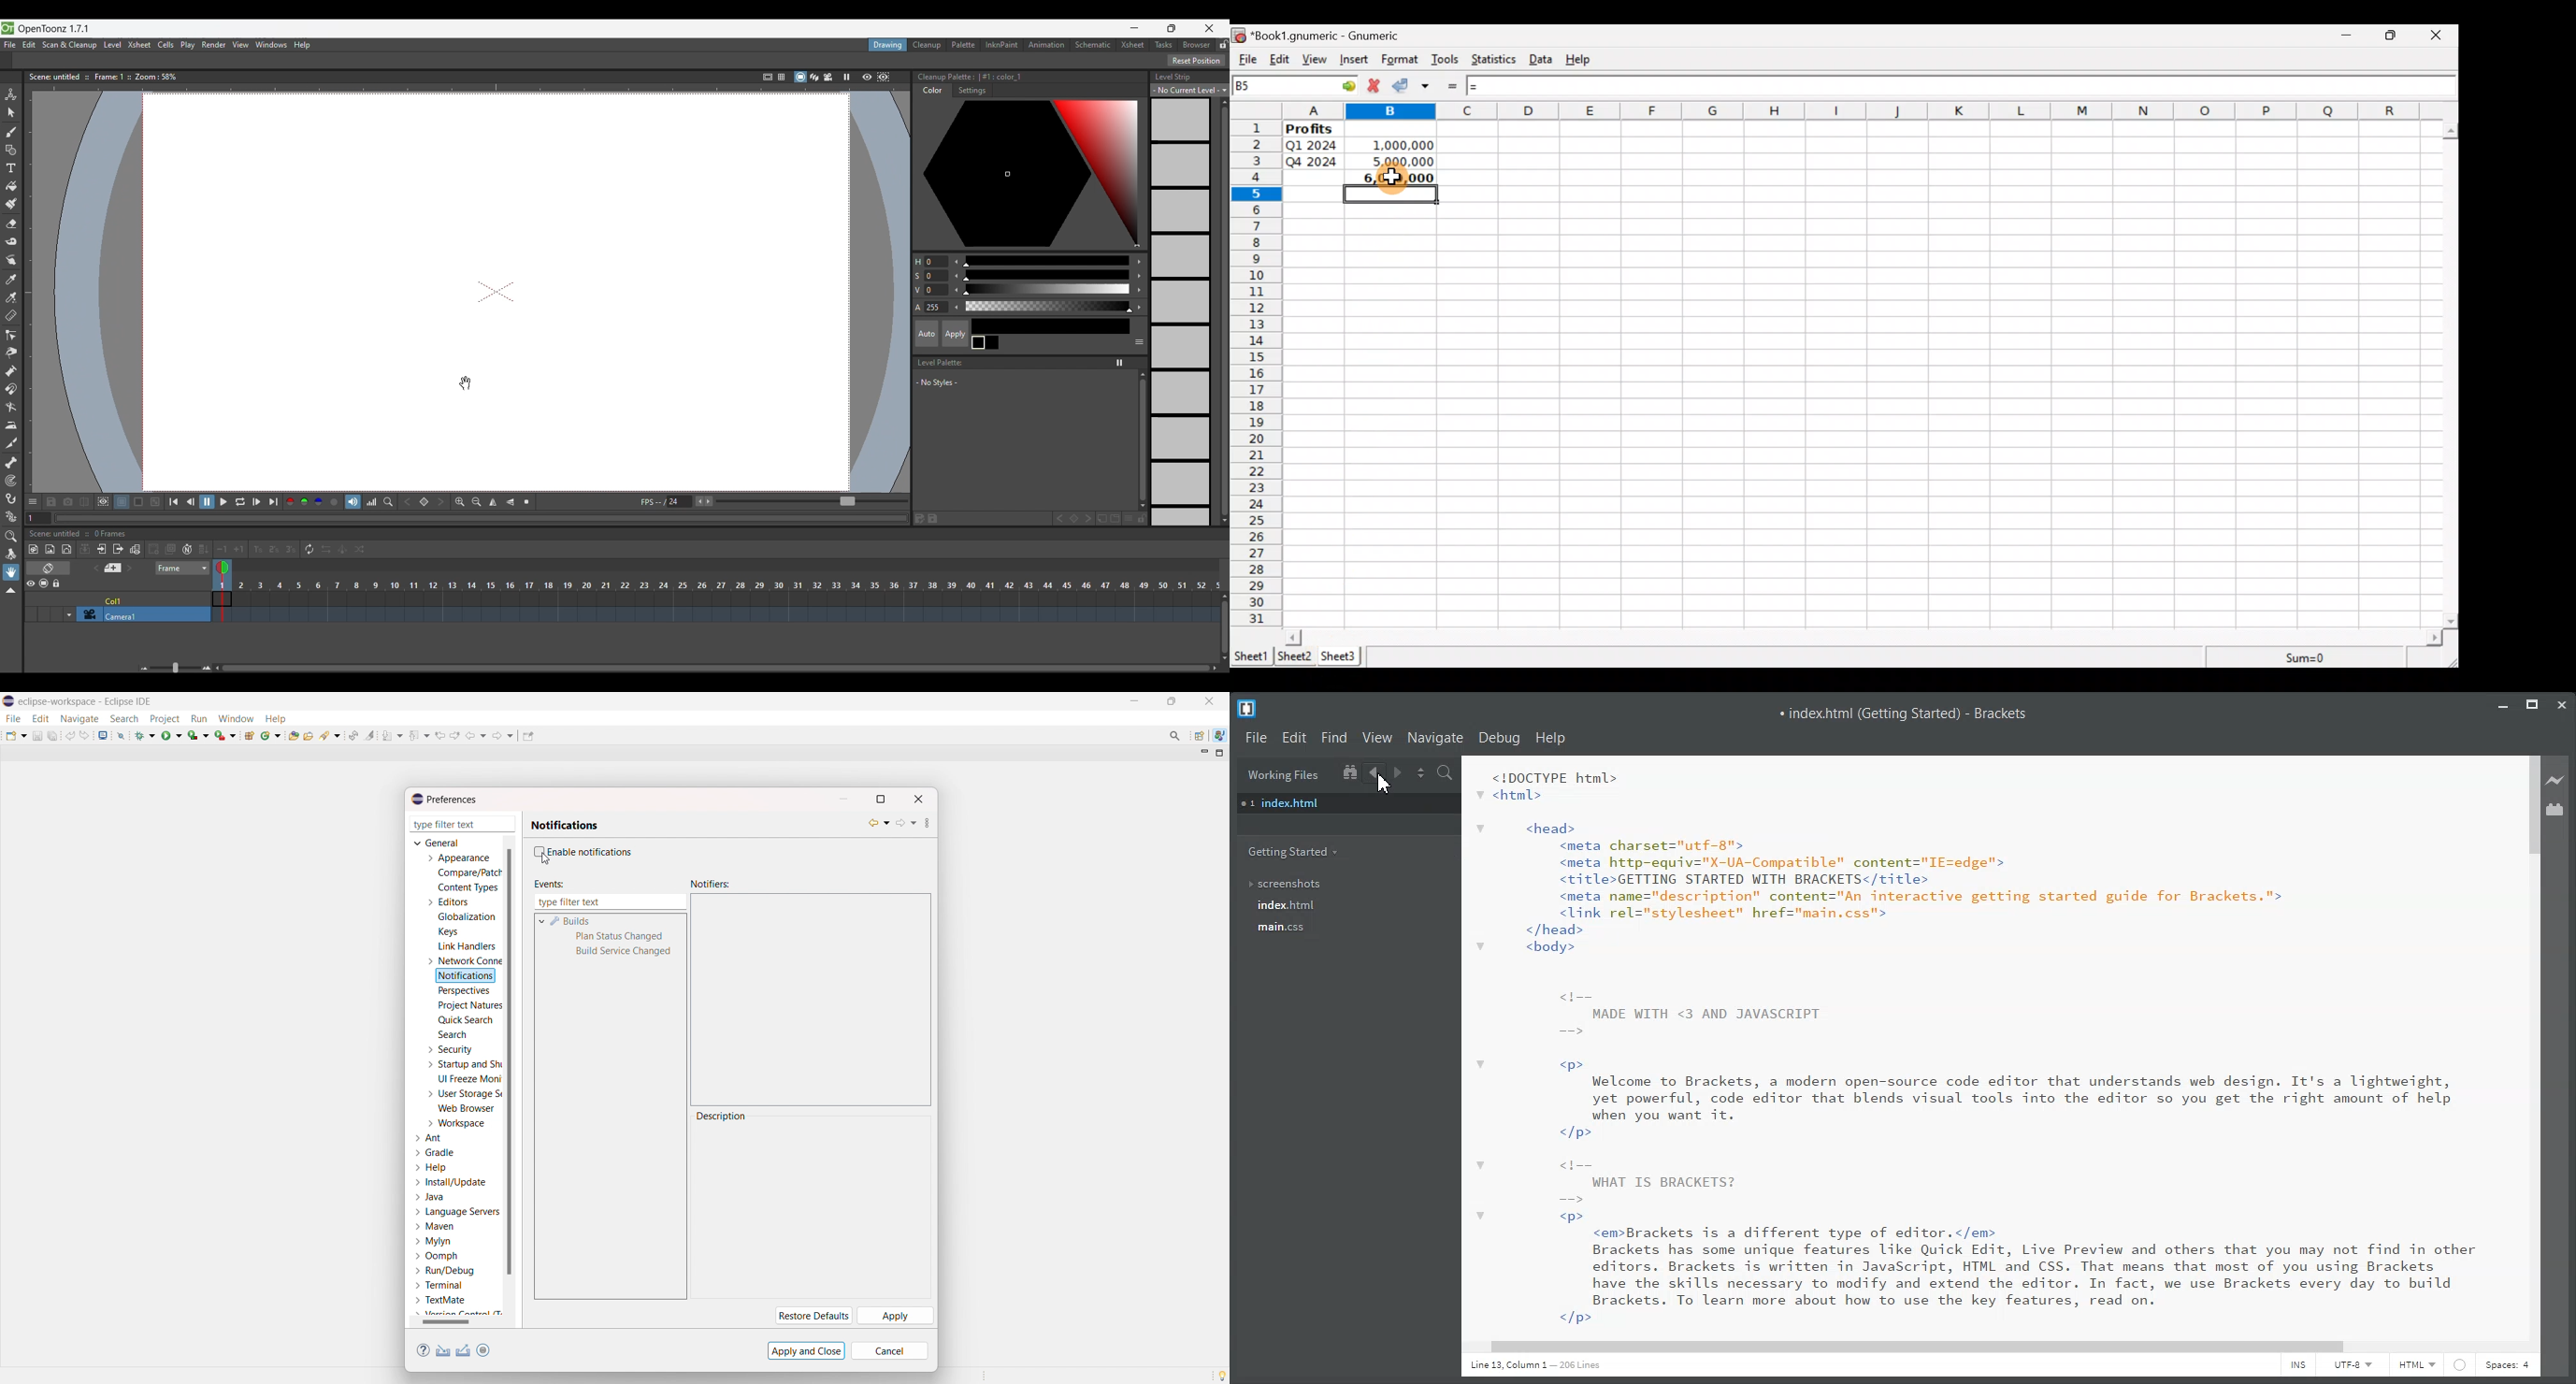 The height and width of the screenshot is (1400, 2576). What do you see at coordinates (2557, 810) in the screenshot?
I see `Extension Manager` at bounding box center [2557, 810].